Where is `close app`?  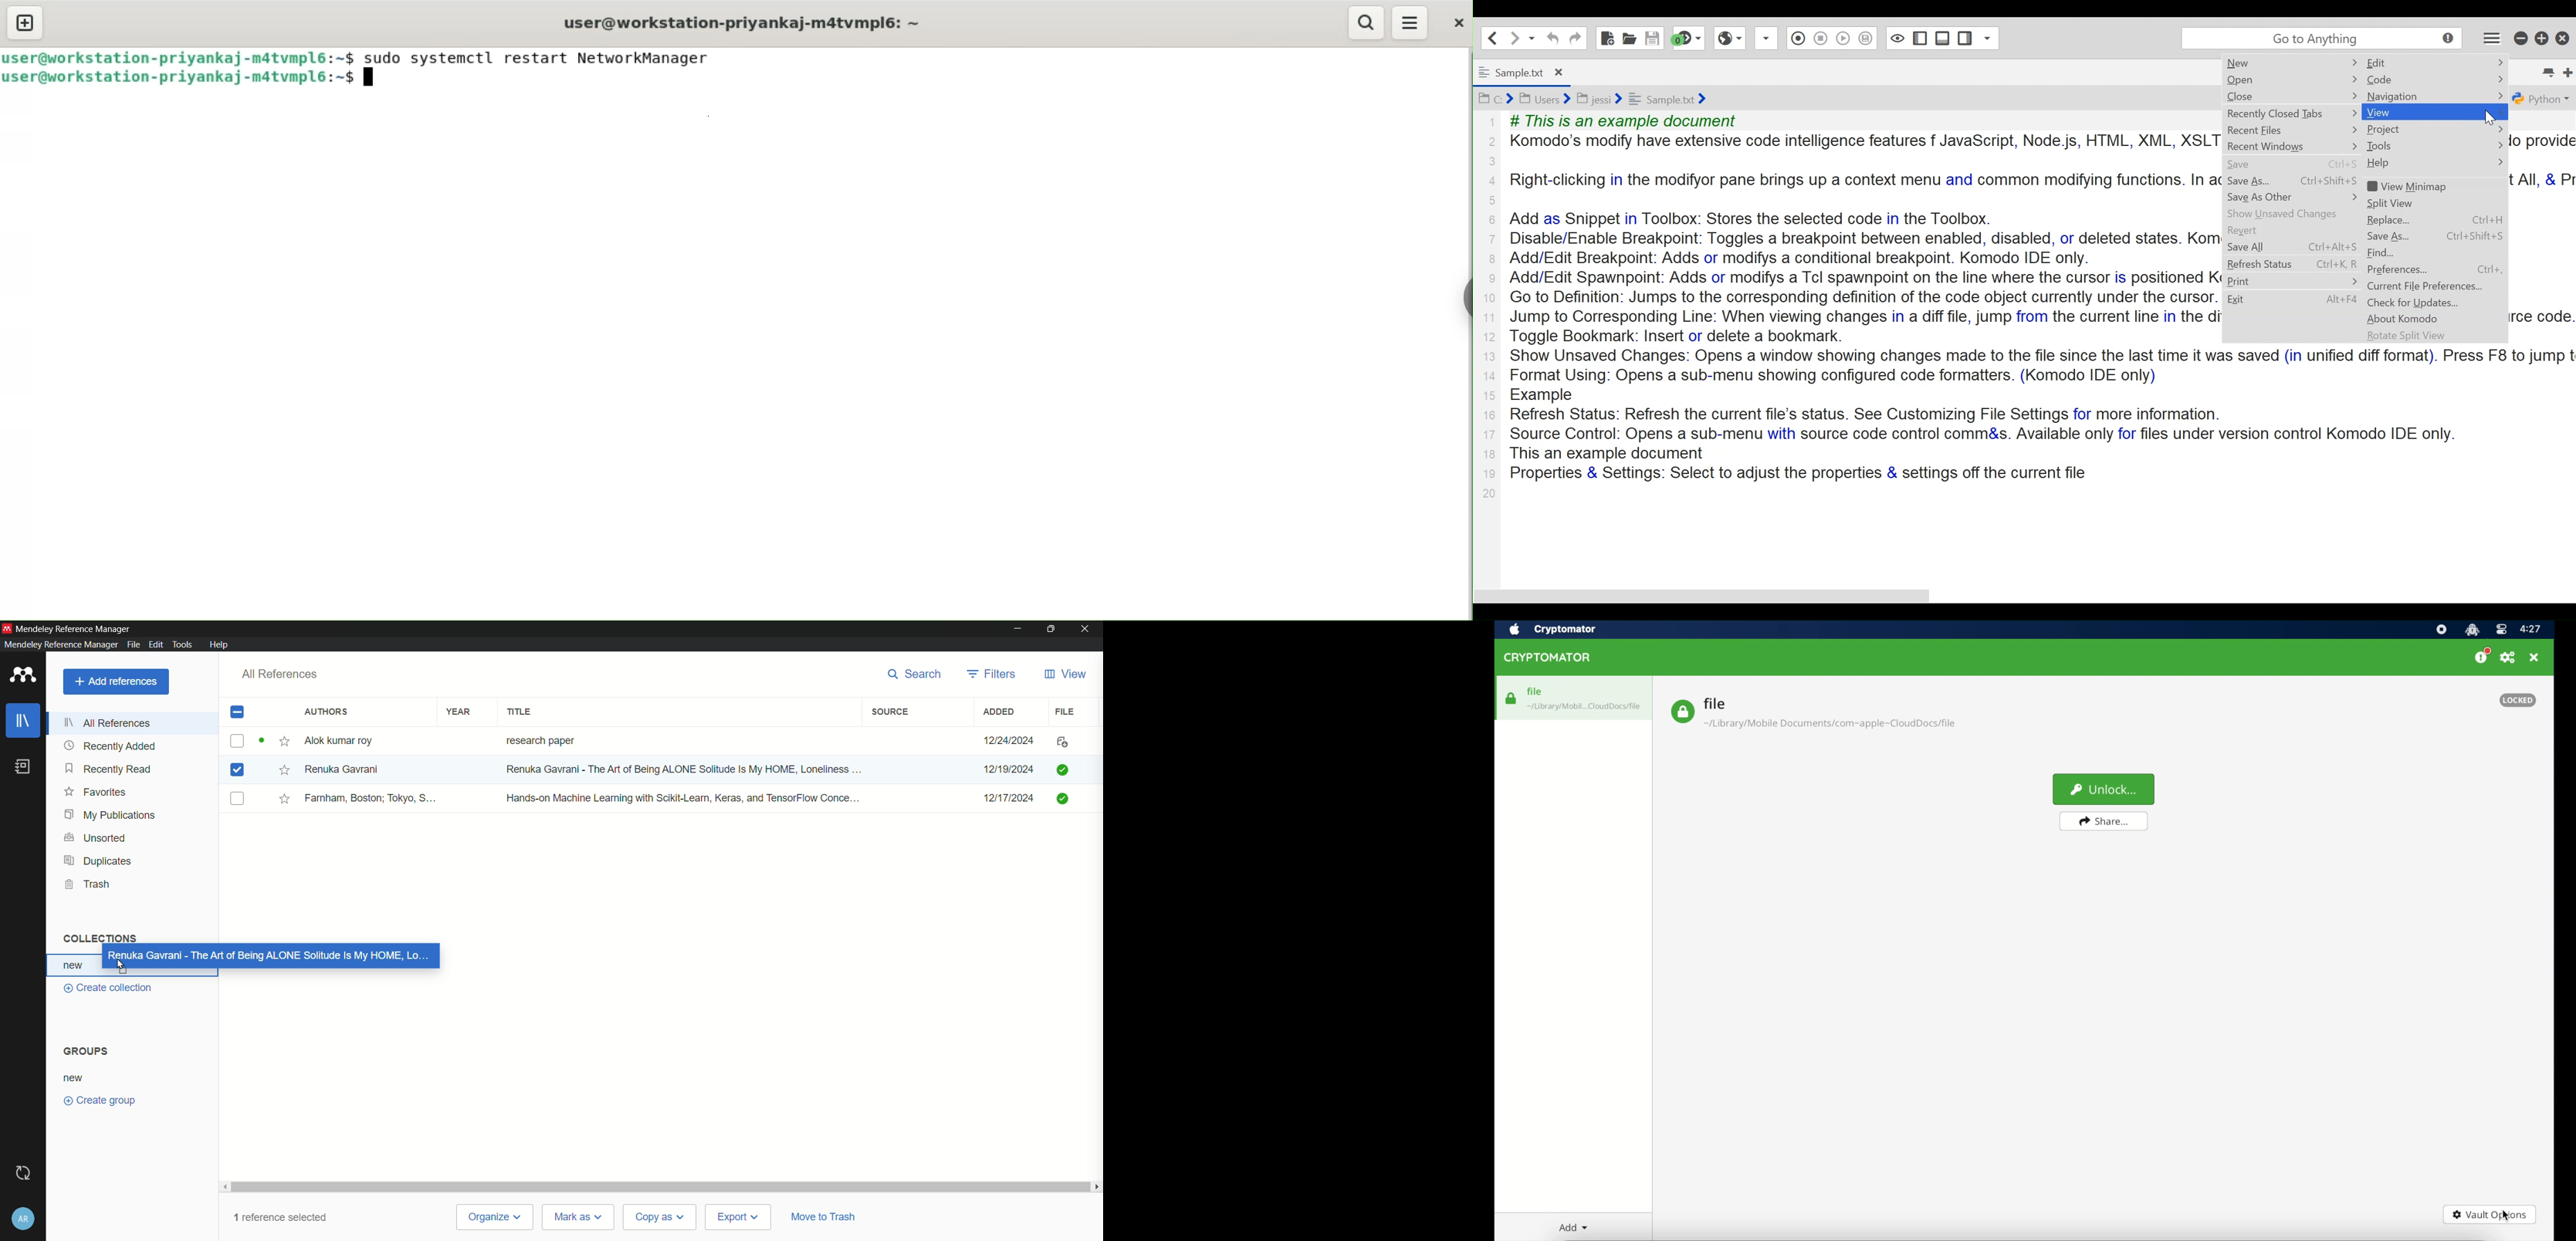 close app is located at coordinates (1087, 629).